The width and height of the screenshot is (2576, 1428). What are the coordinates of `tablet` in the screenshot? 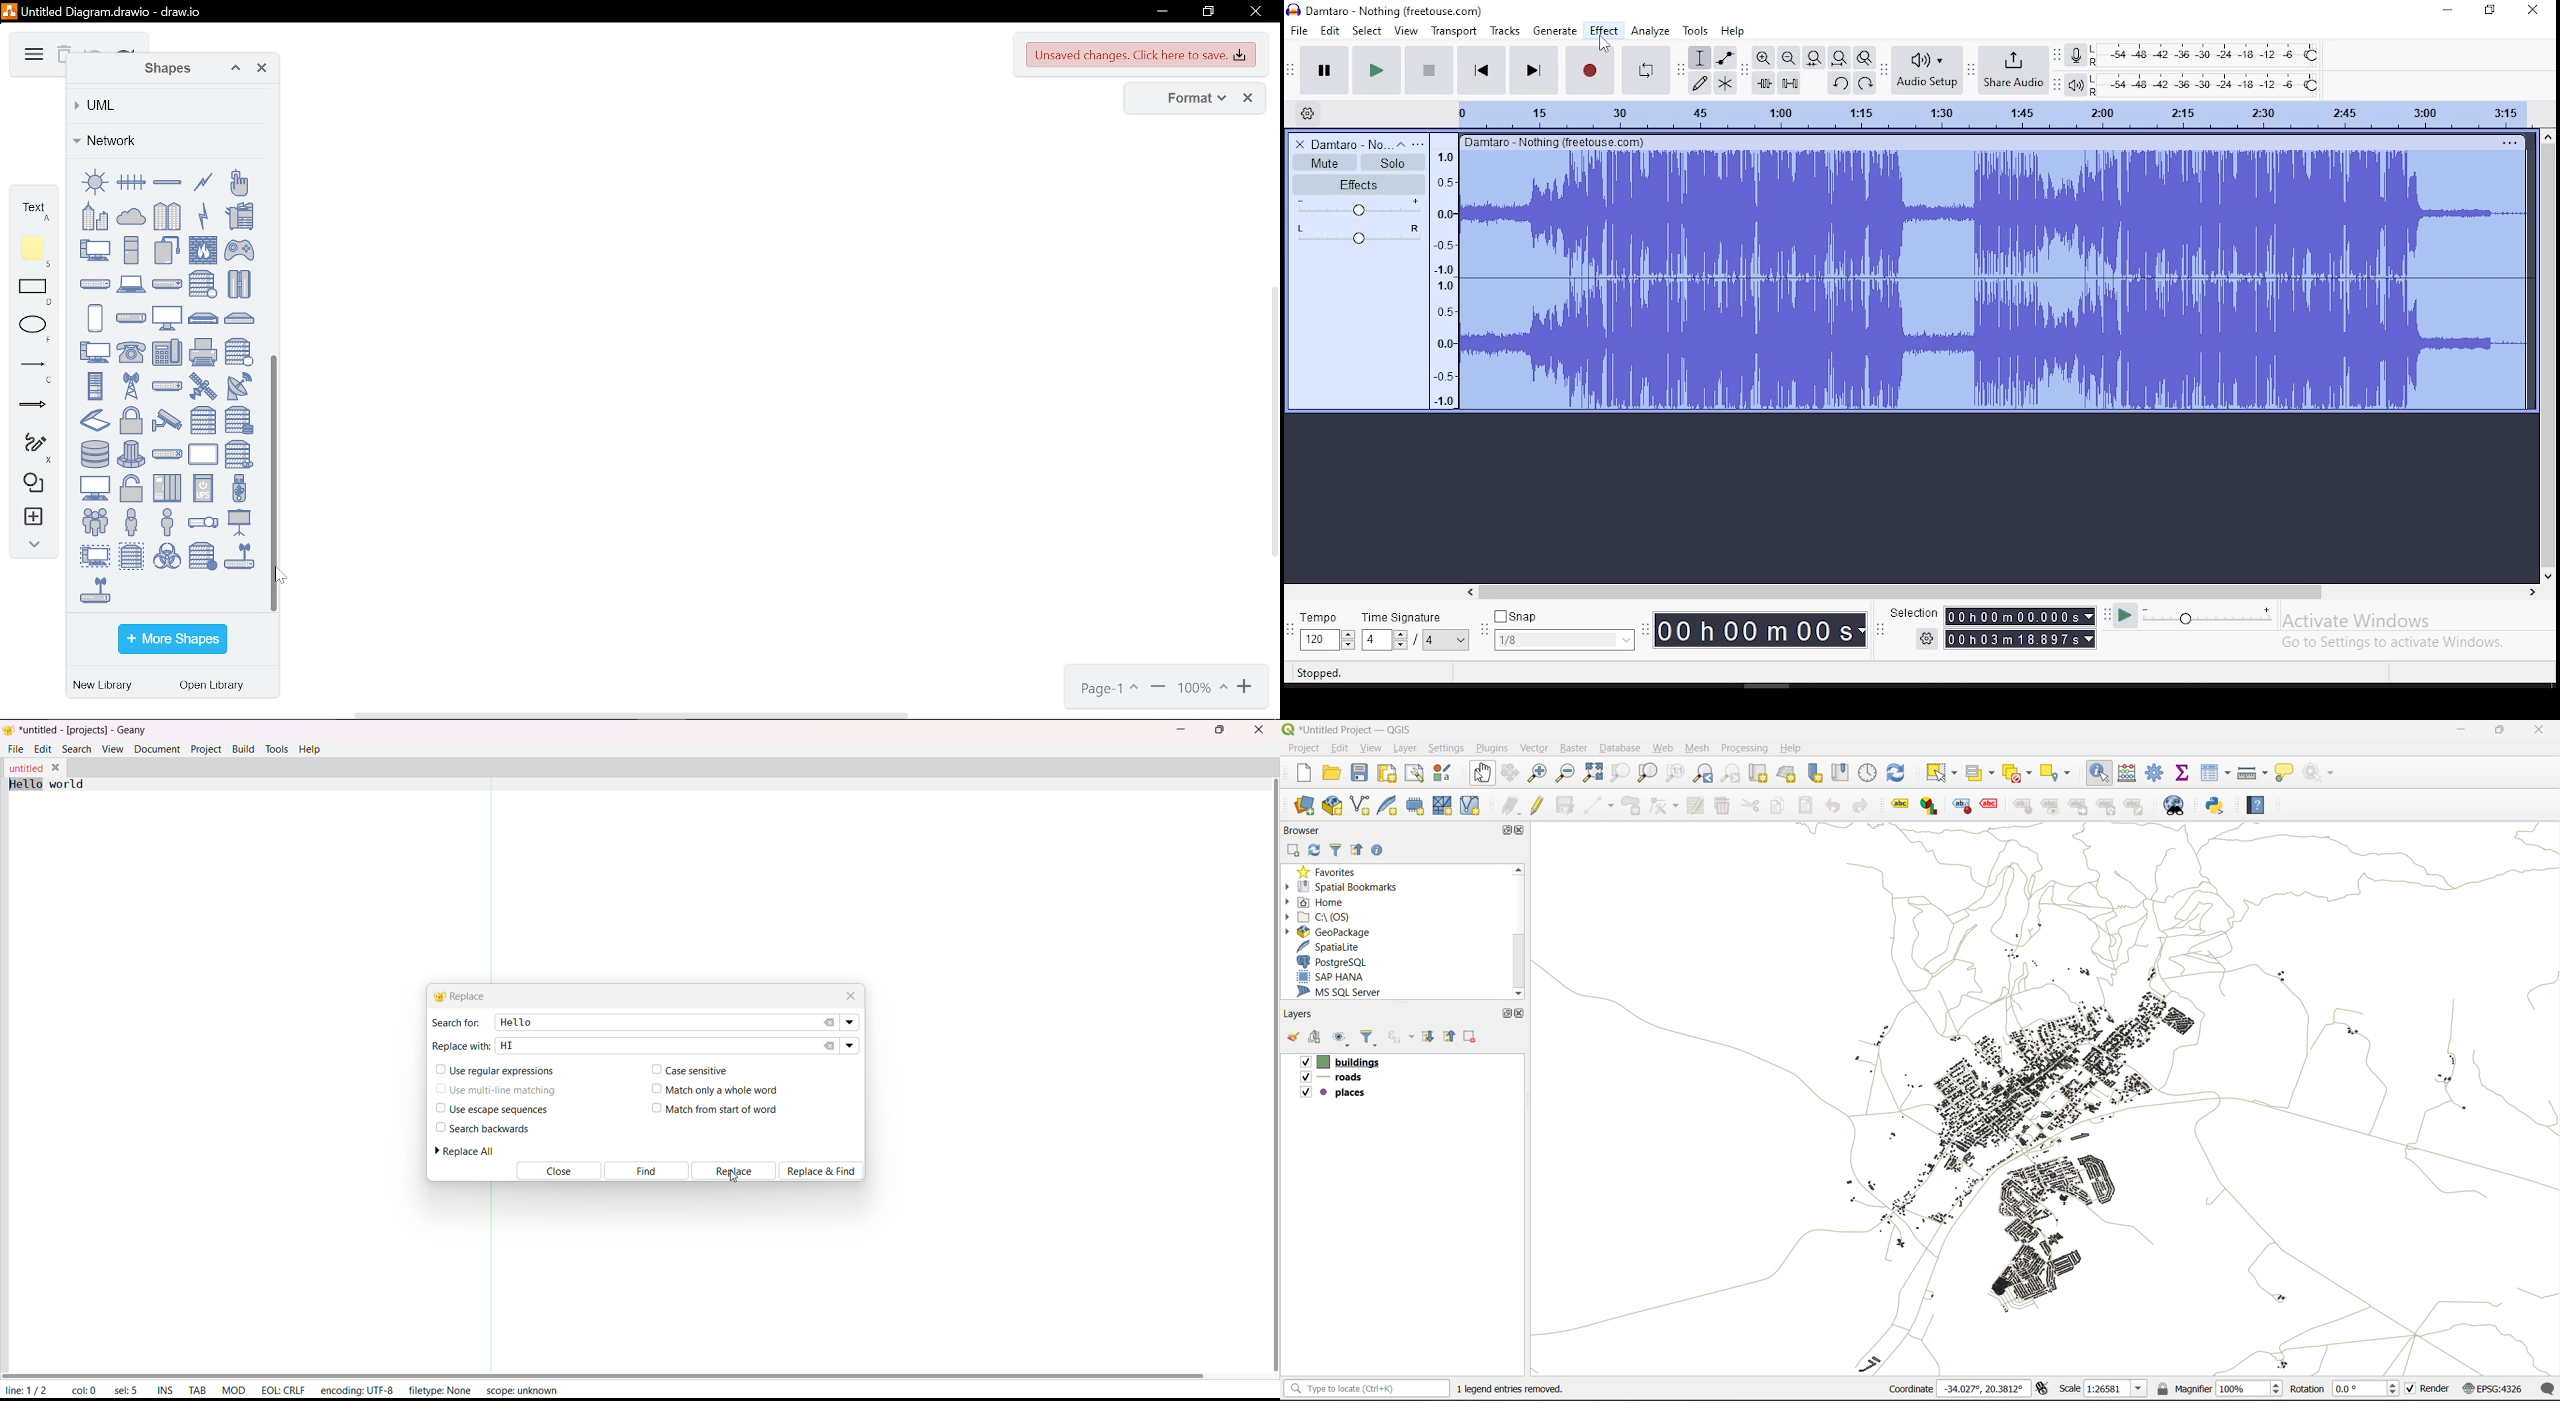 It's located at (203, 454).